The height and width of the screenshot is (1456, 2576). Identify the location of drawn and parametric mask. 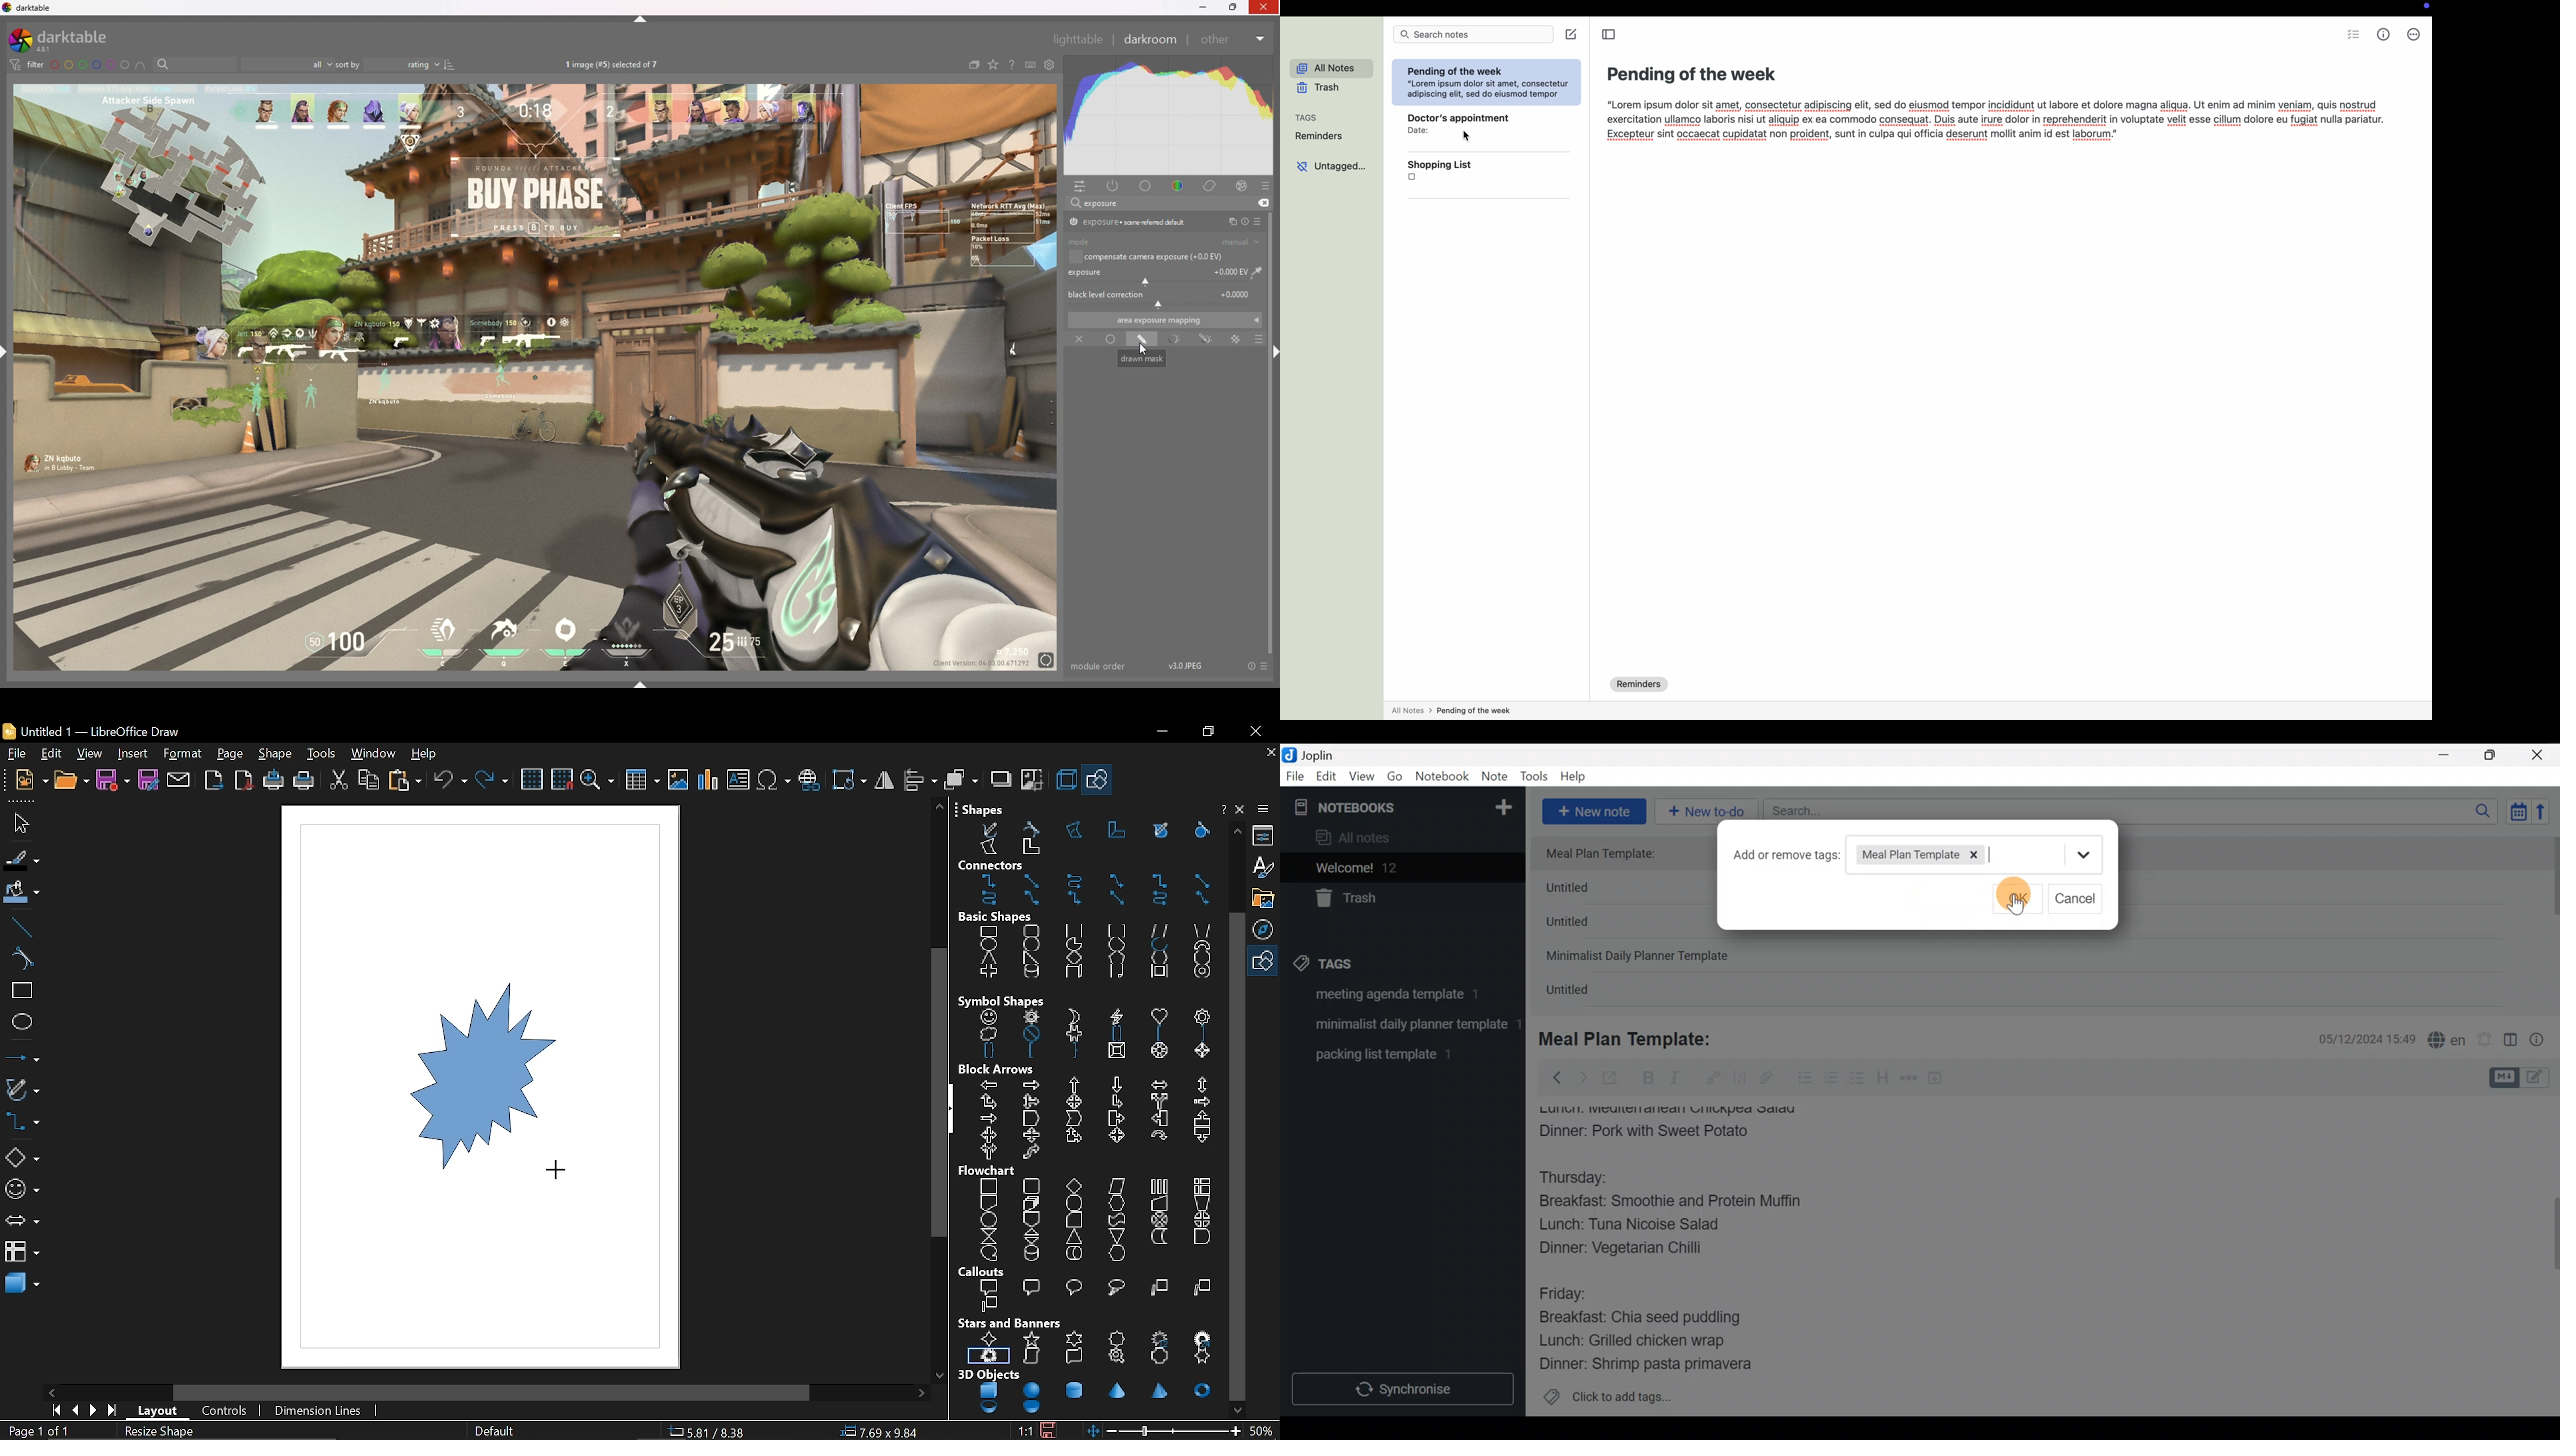
(1208, 339).